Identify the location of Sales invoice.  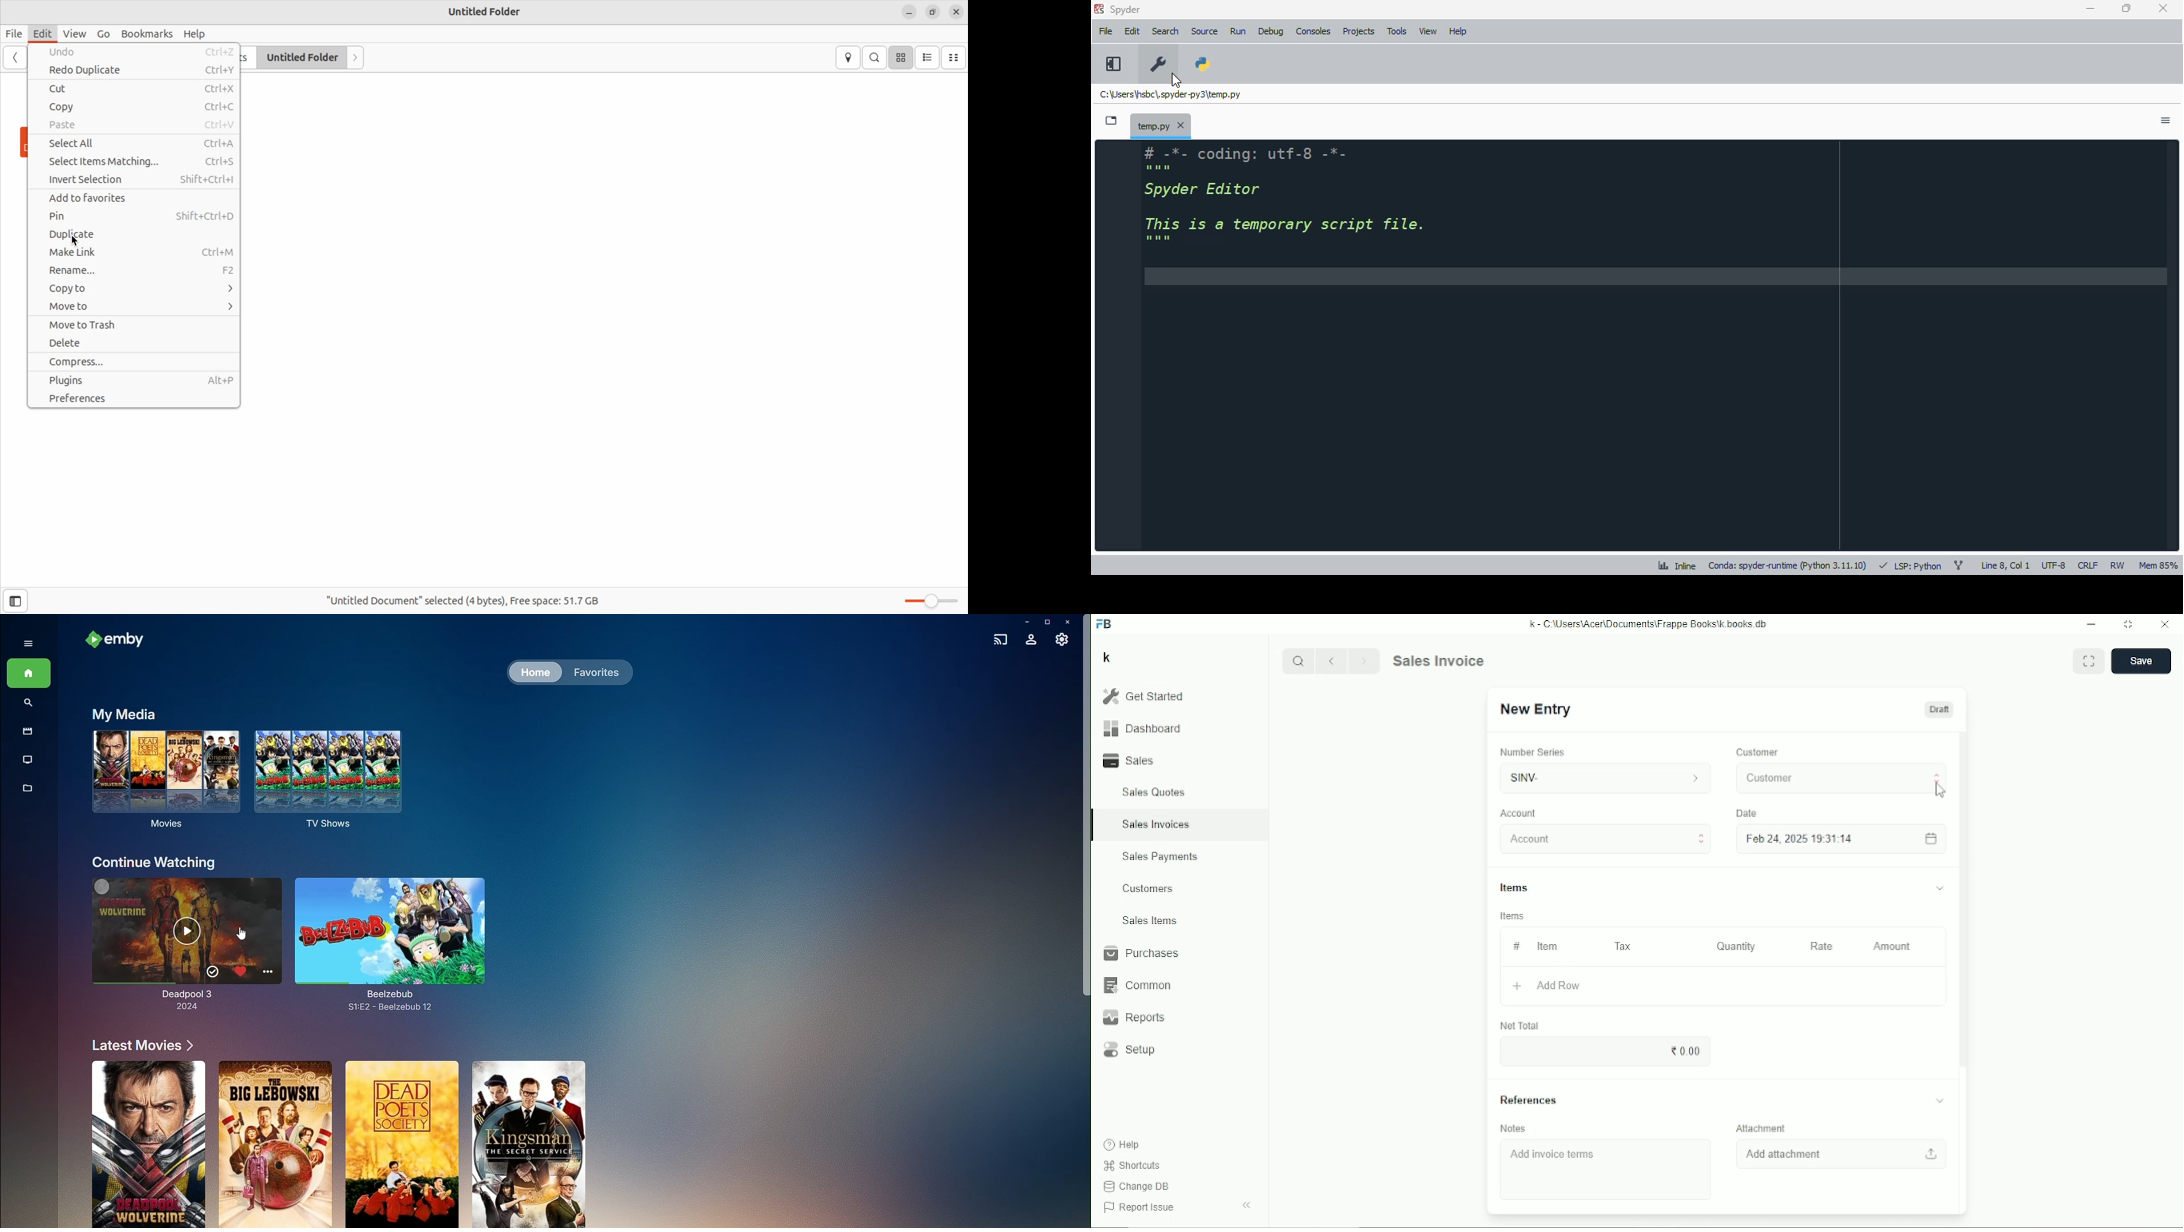
(1438, 660).